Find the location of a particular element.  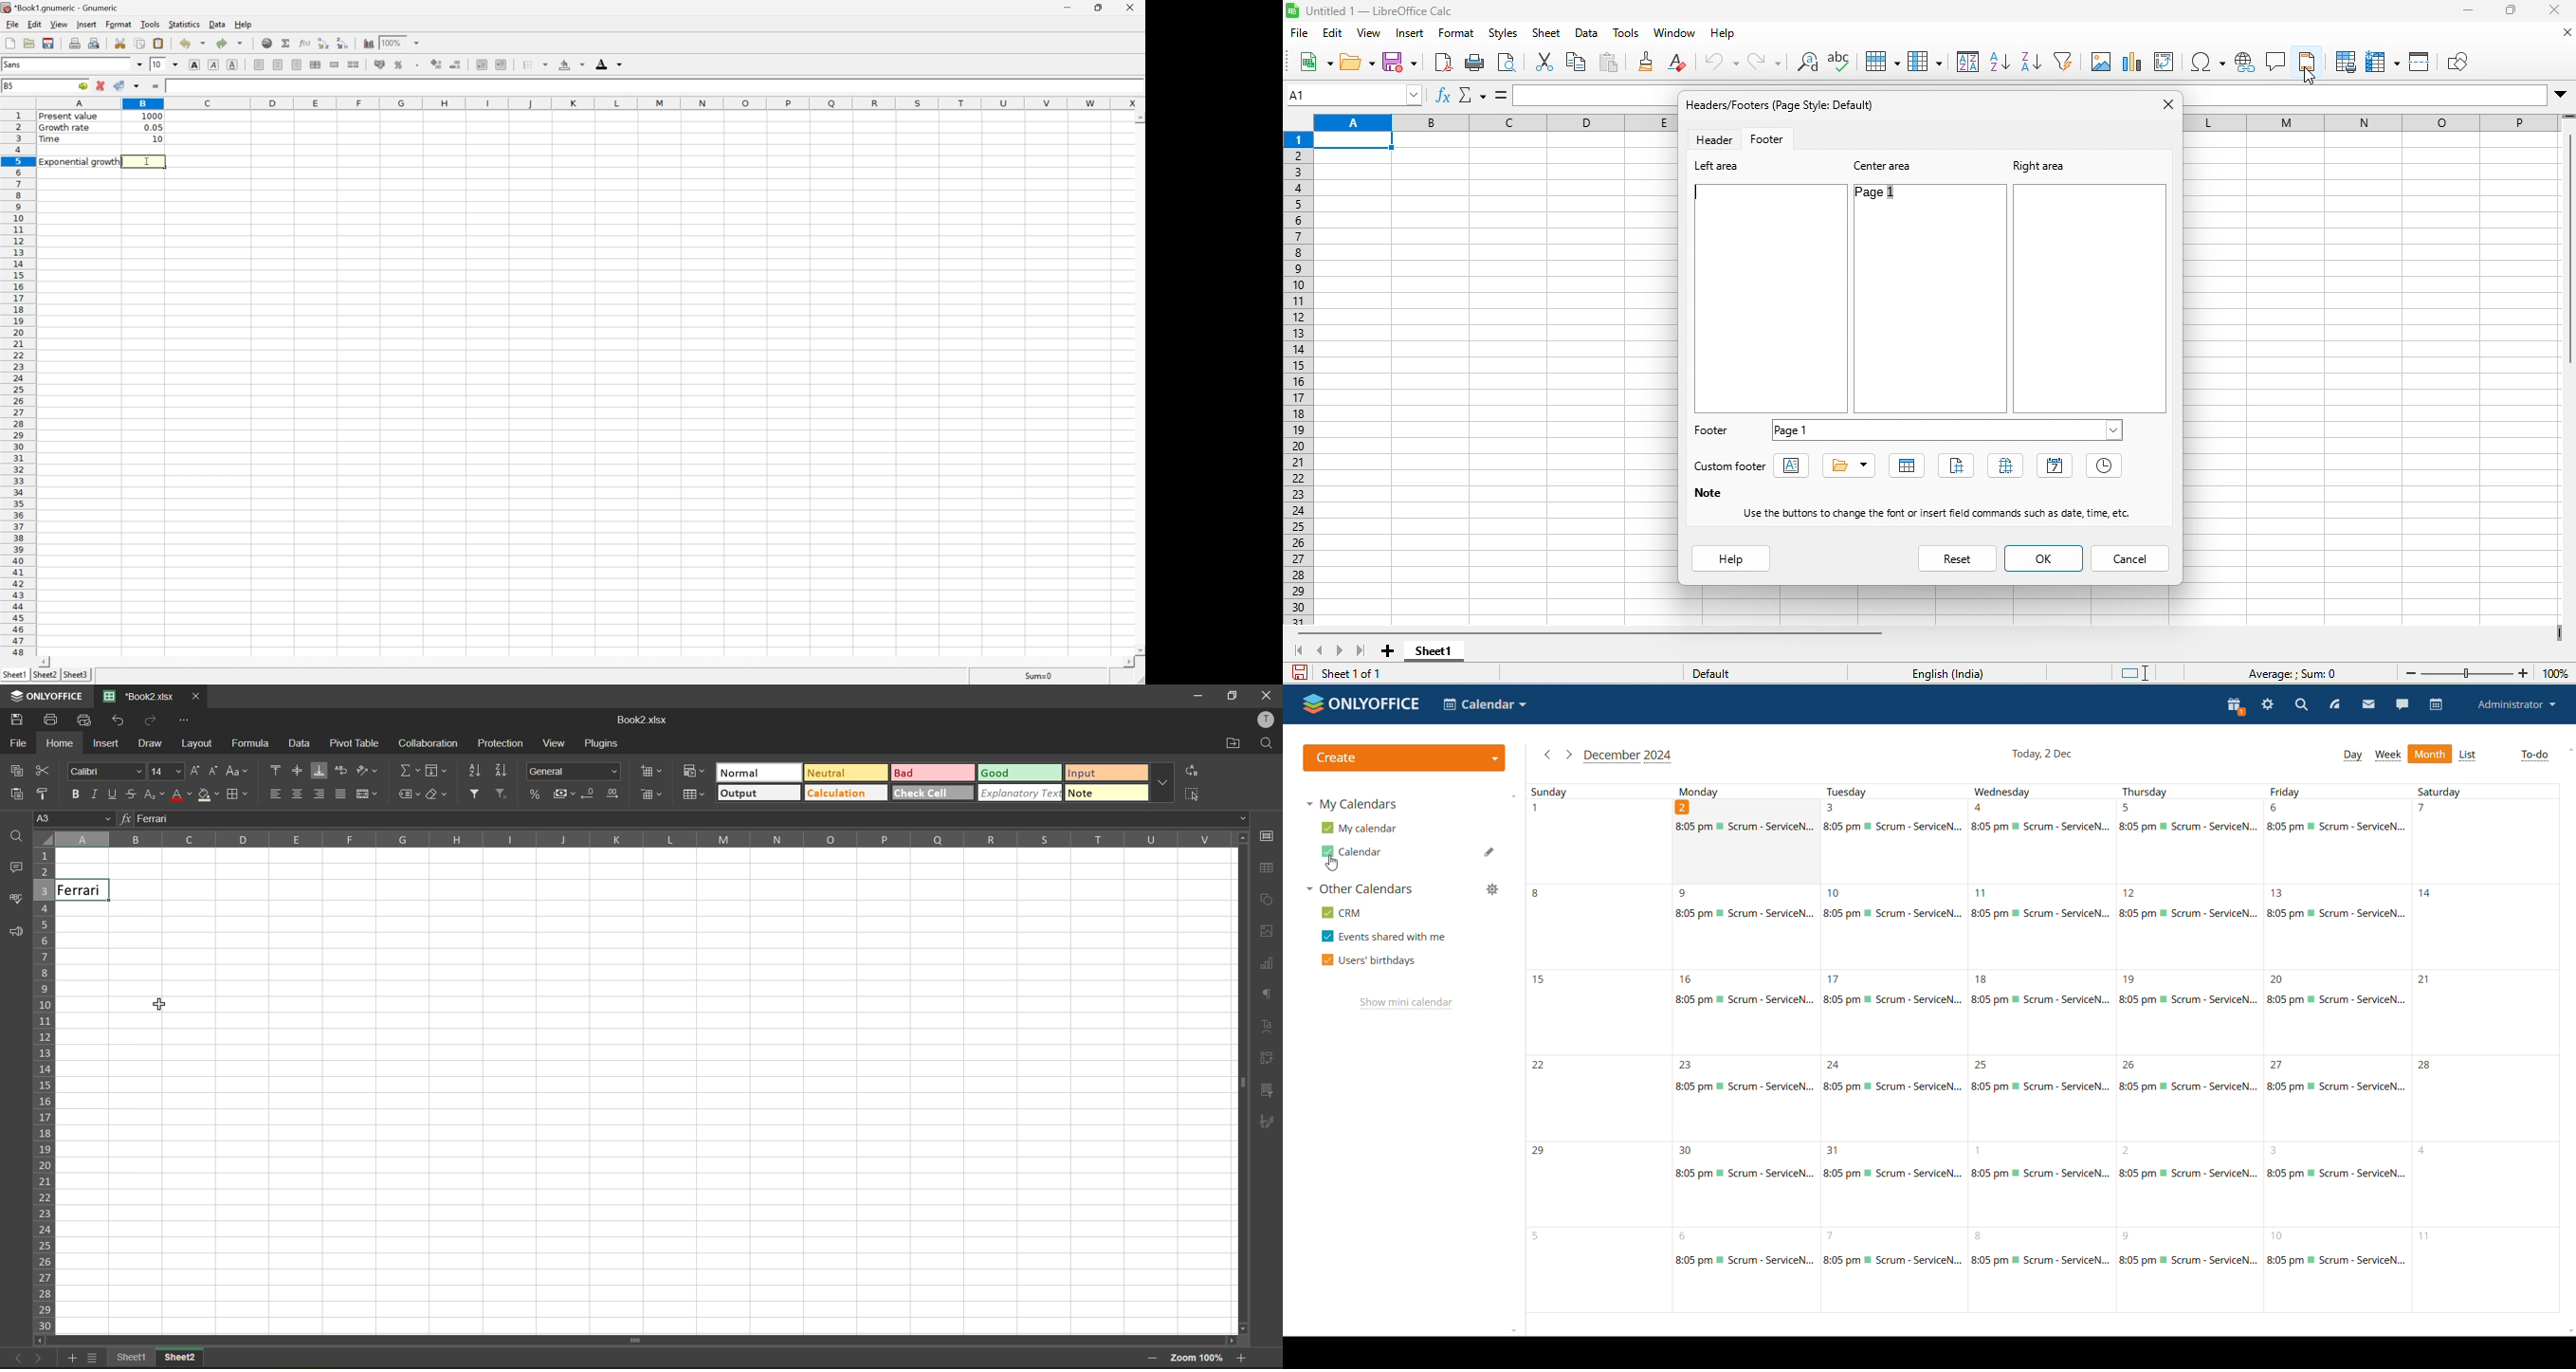

zoom factor is located at coordinates (1197, 1358).